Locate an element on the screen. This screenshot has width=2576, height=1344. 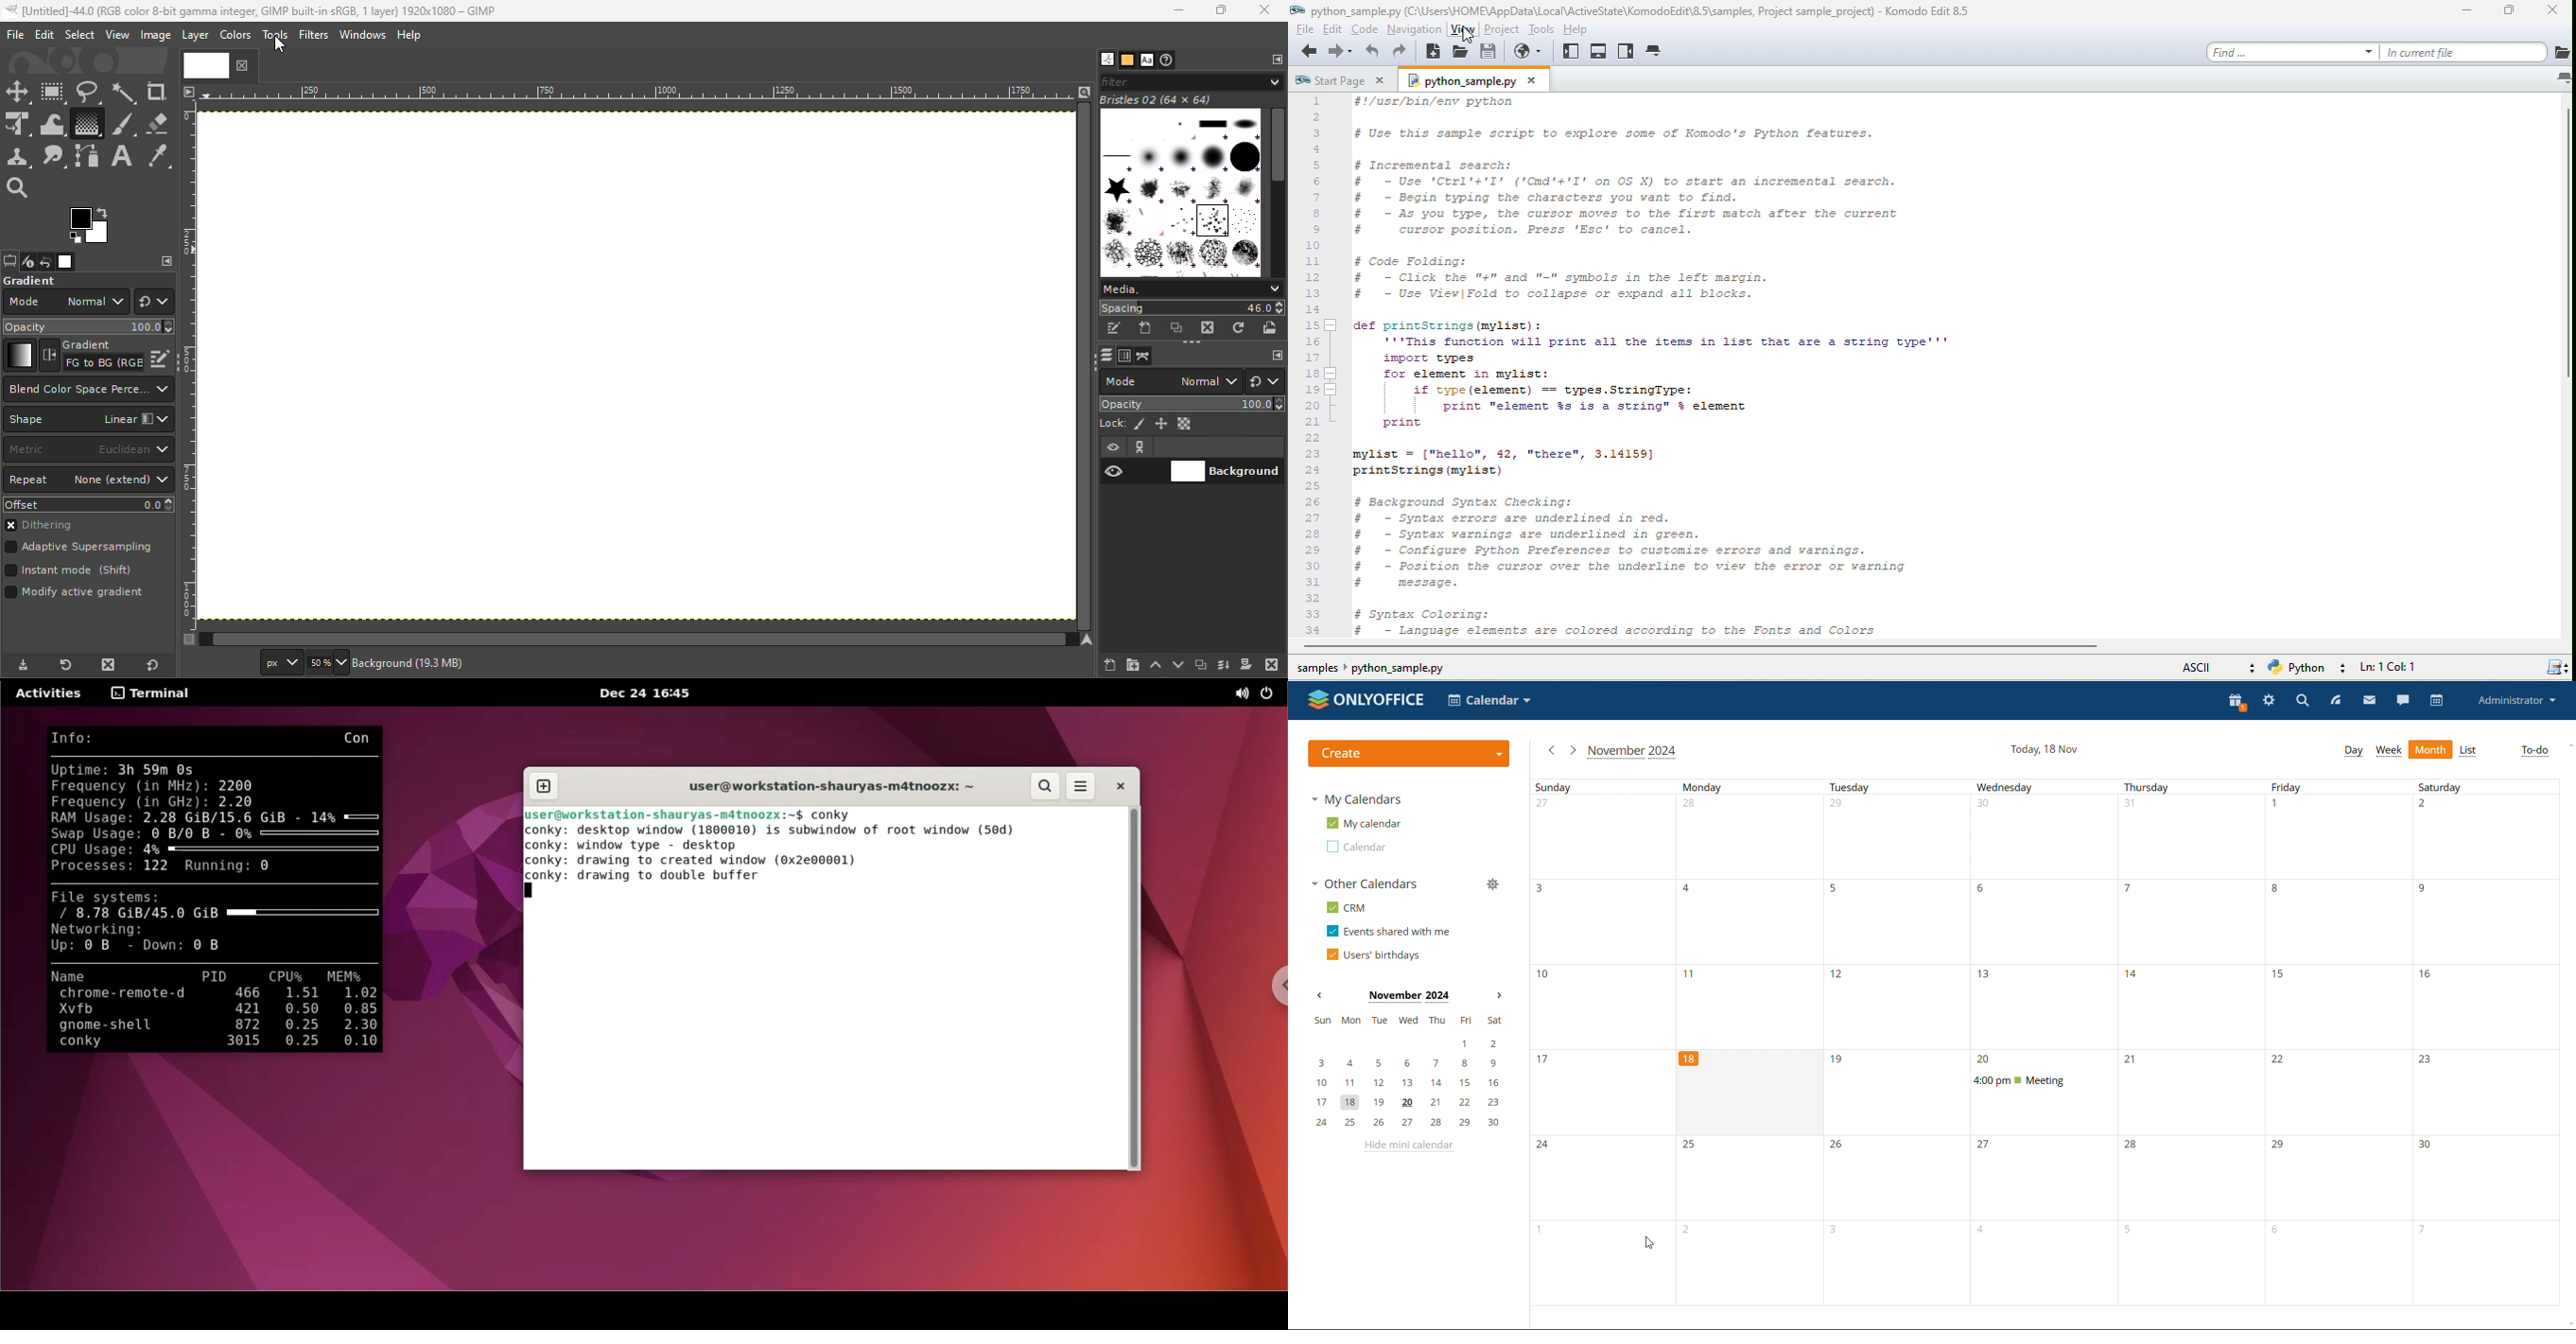
save is located at coordinates (1488, 55).